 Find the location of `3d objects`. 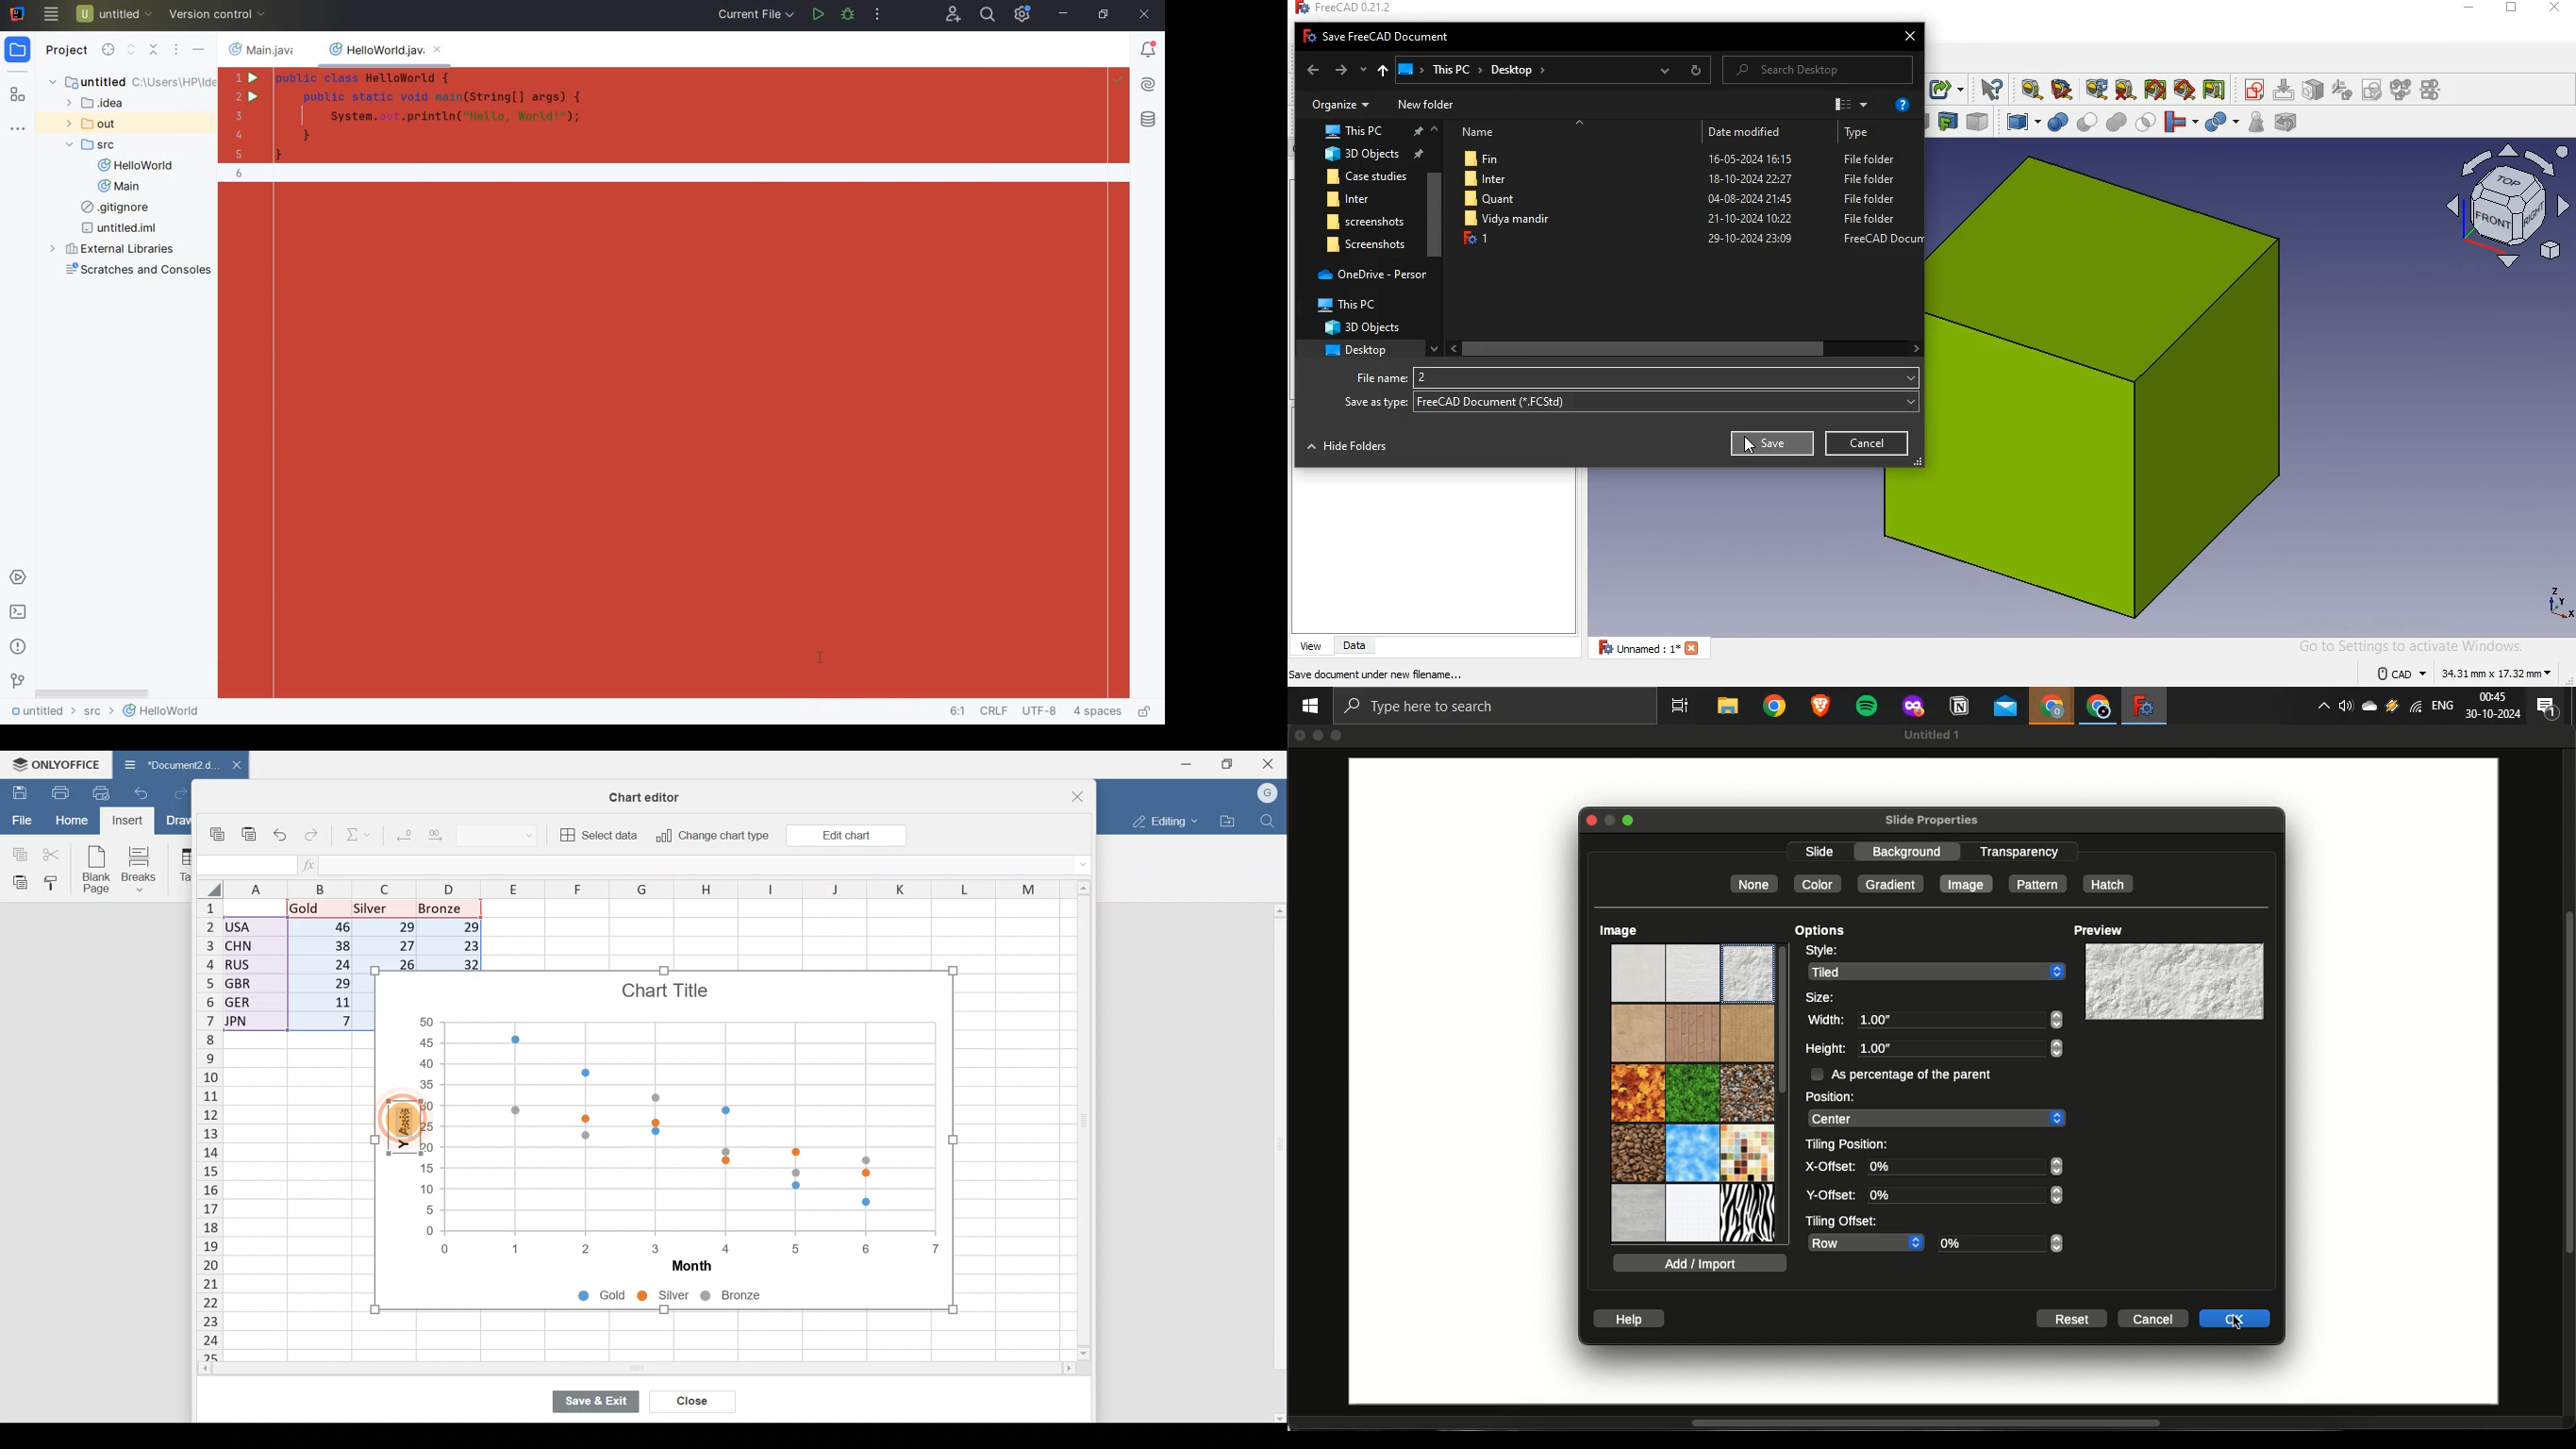

3d objects is located at coordinates (1365, 329).